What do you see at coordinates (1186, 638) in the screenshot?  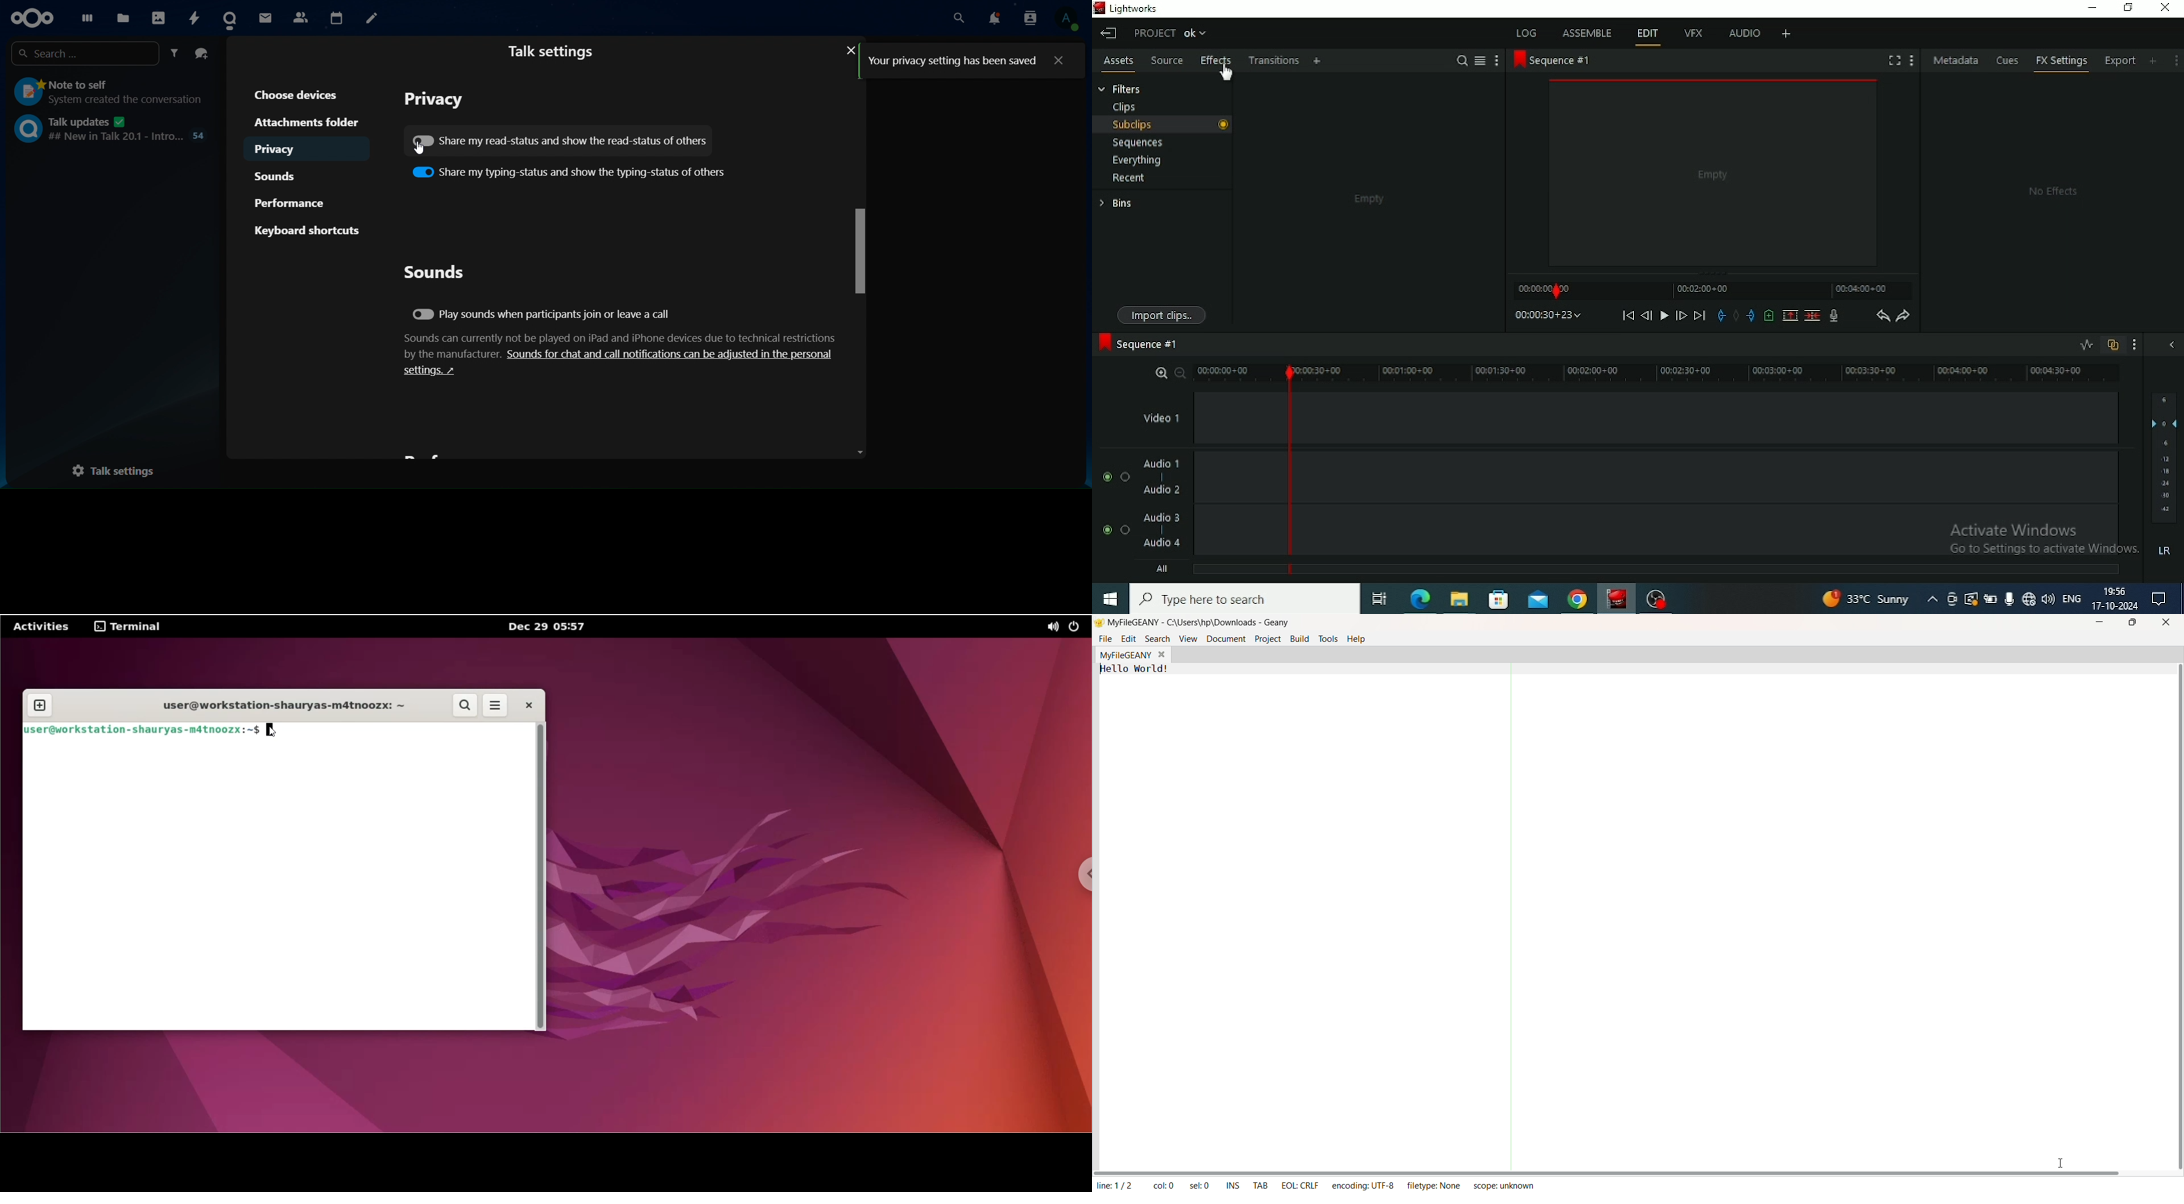 I see `View` at bounding box center [1186, 638].